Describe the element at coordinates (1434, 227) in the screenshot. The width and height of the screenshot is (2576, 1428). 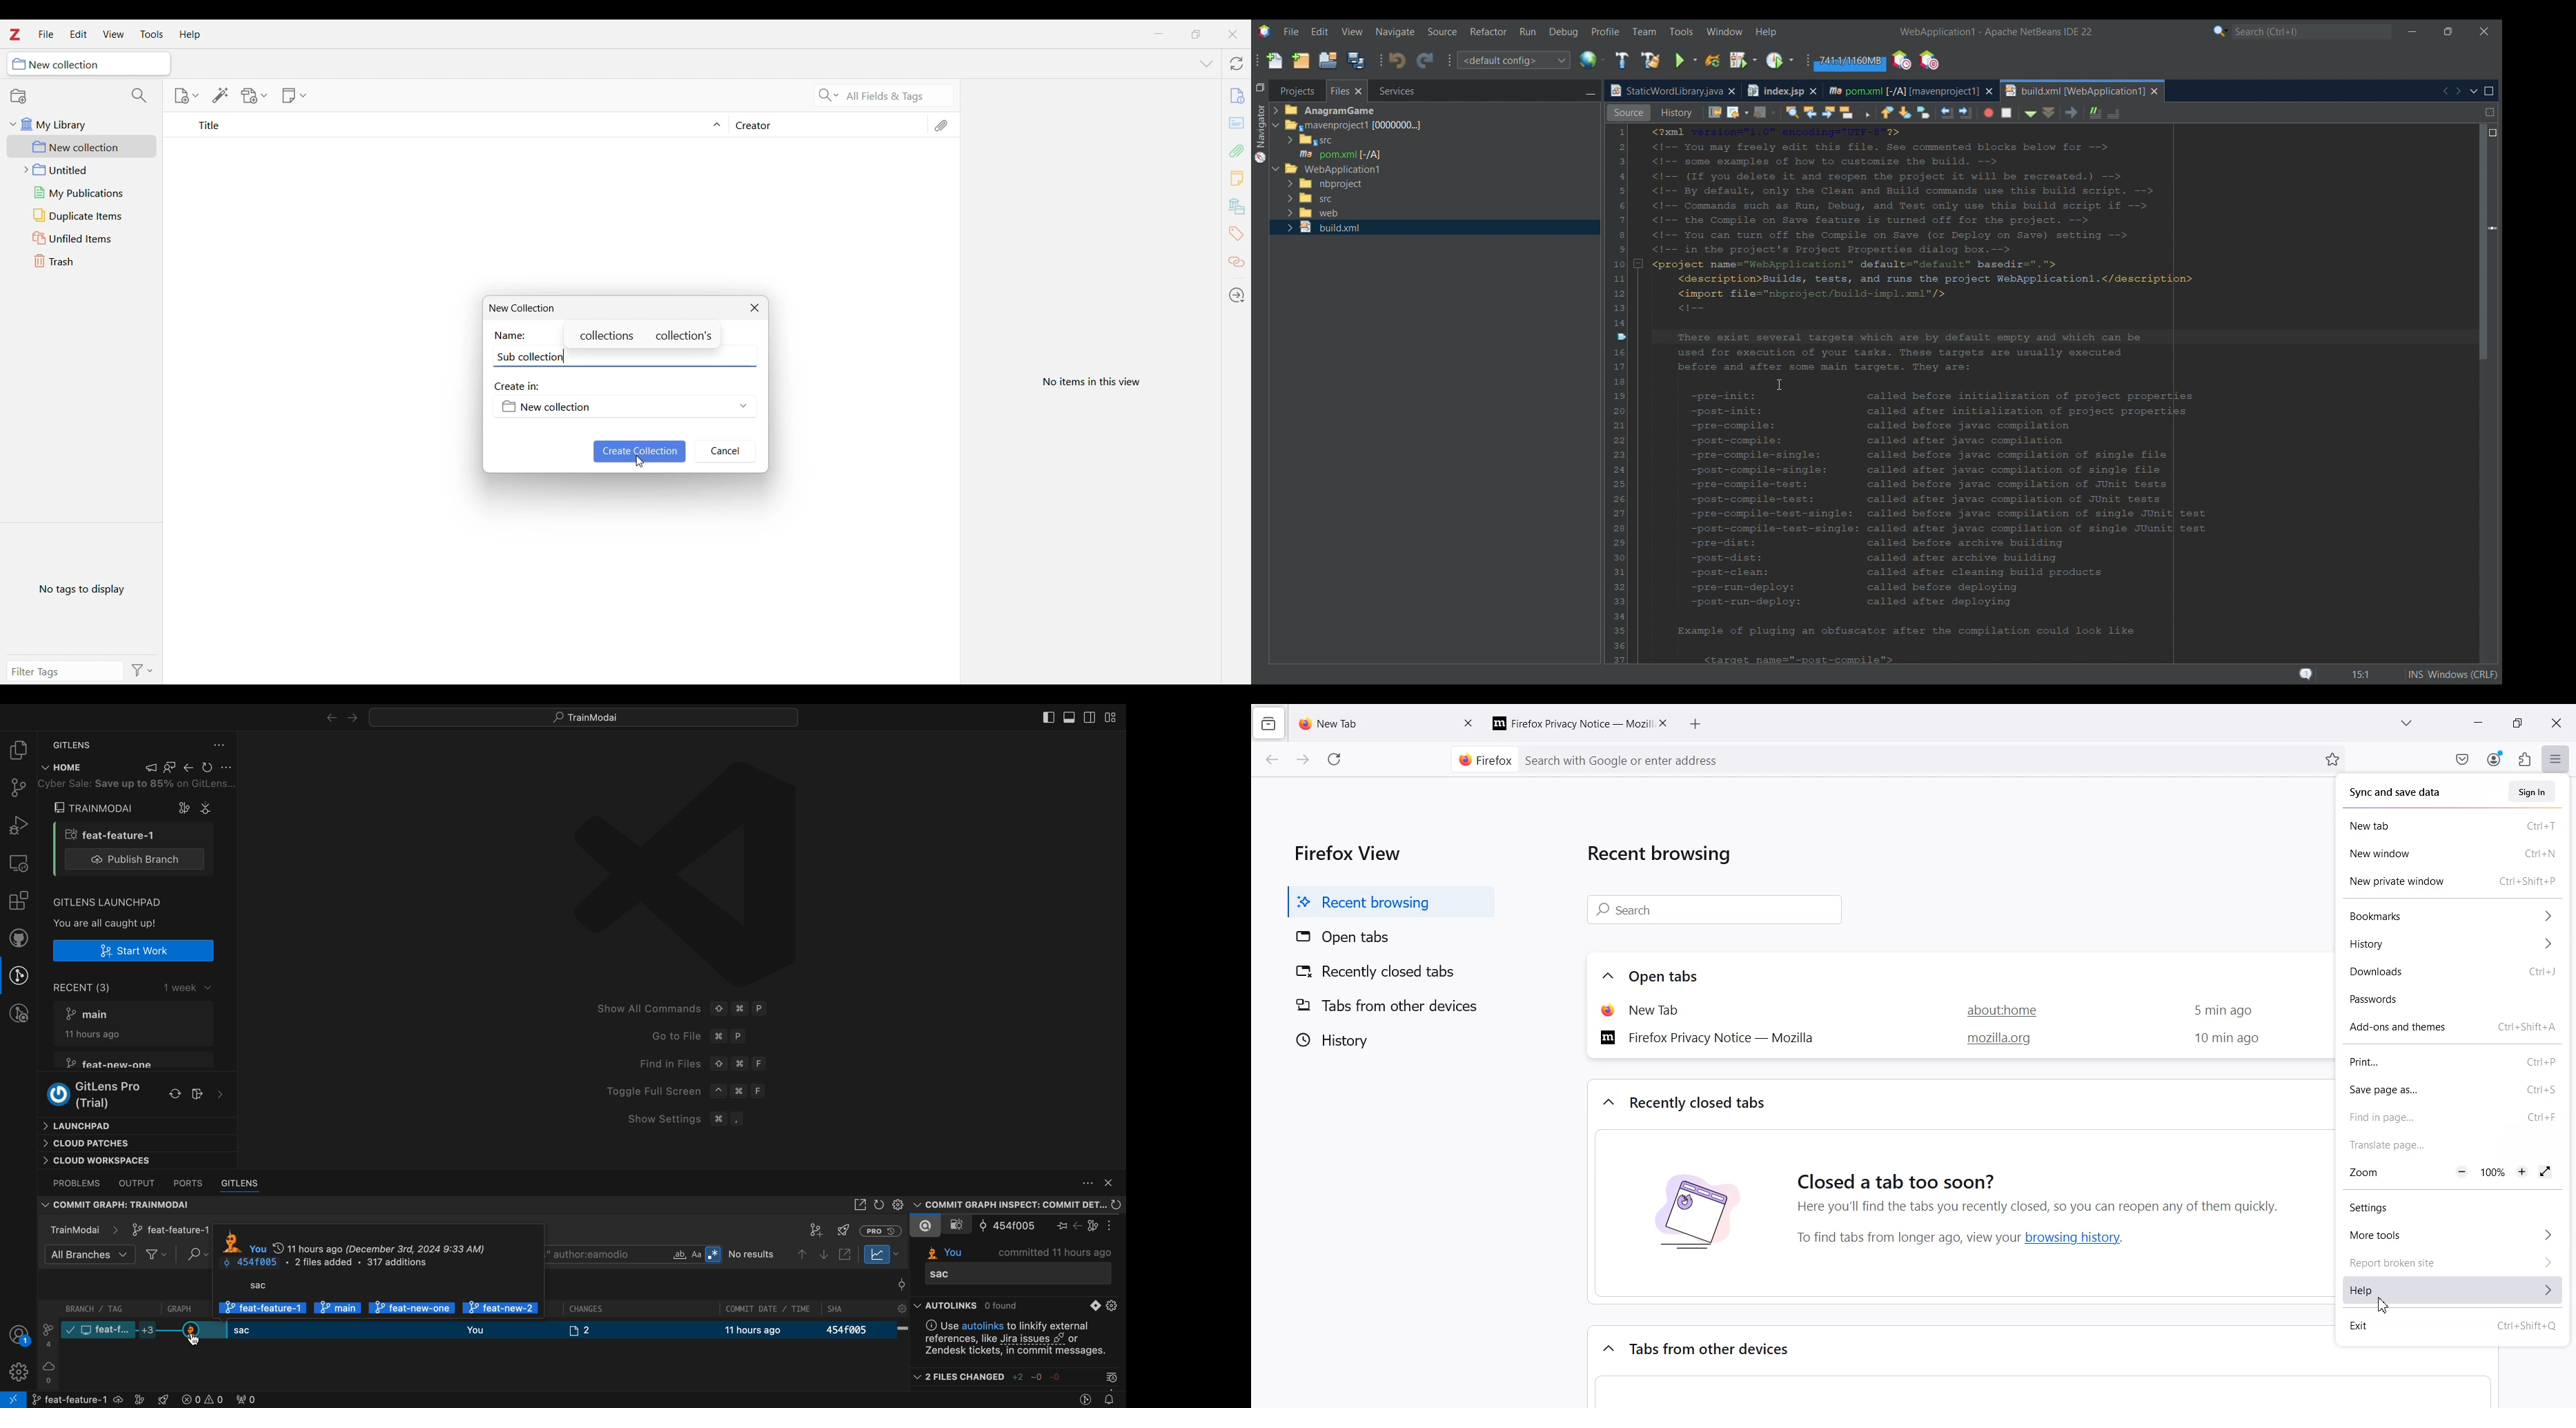
I see `Selected file highlighted` at that location.